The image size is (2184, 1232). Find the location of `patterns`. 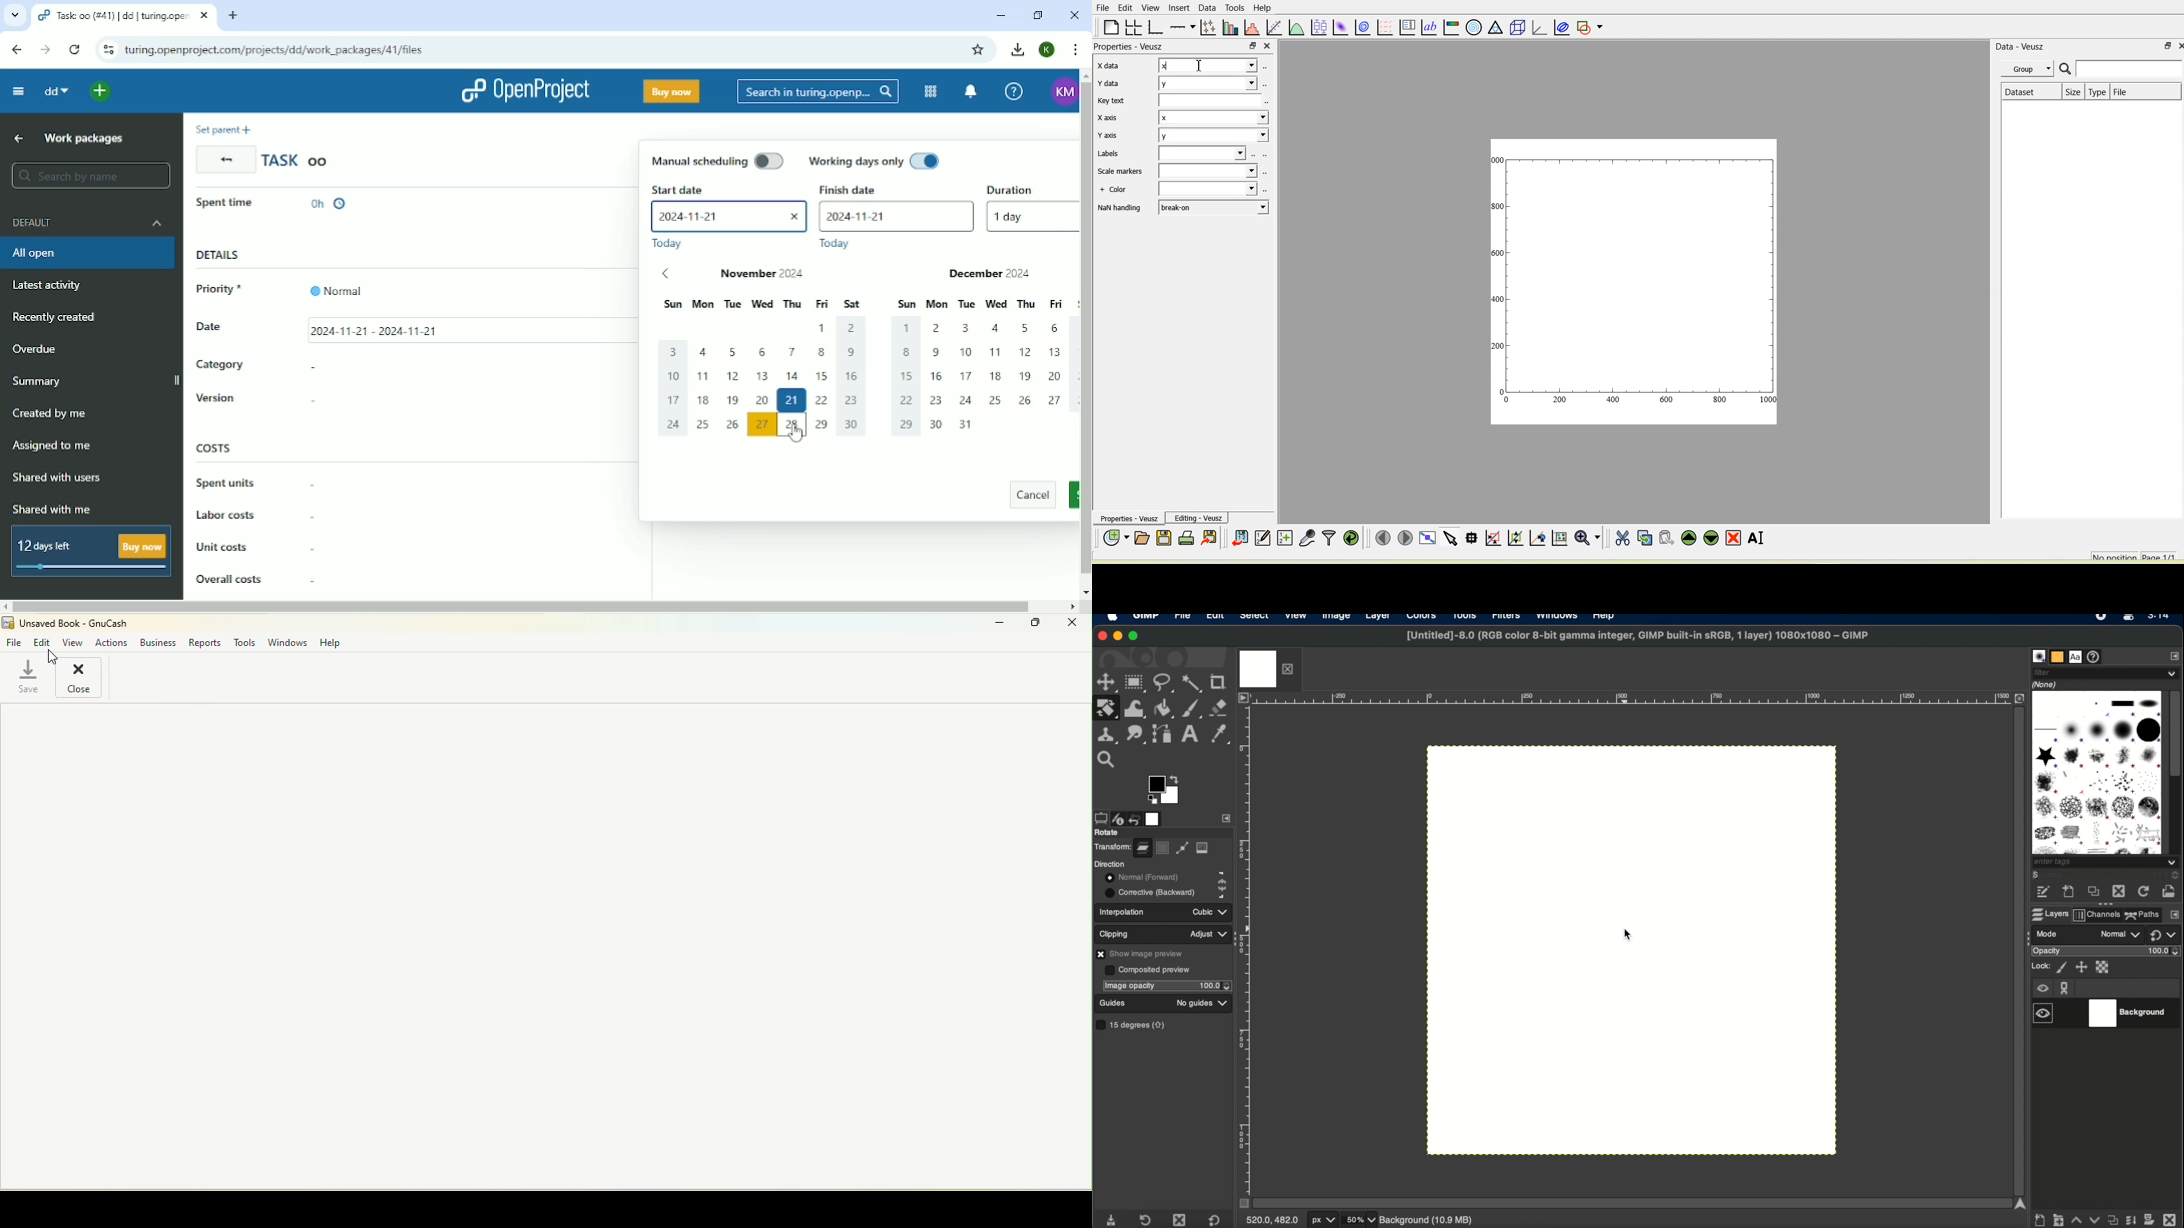

patterns is located at coordinates (2057, 656).